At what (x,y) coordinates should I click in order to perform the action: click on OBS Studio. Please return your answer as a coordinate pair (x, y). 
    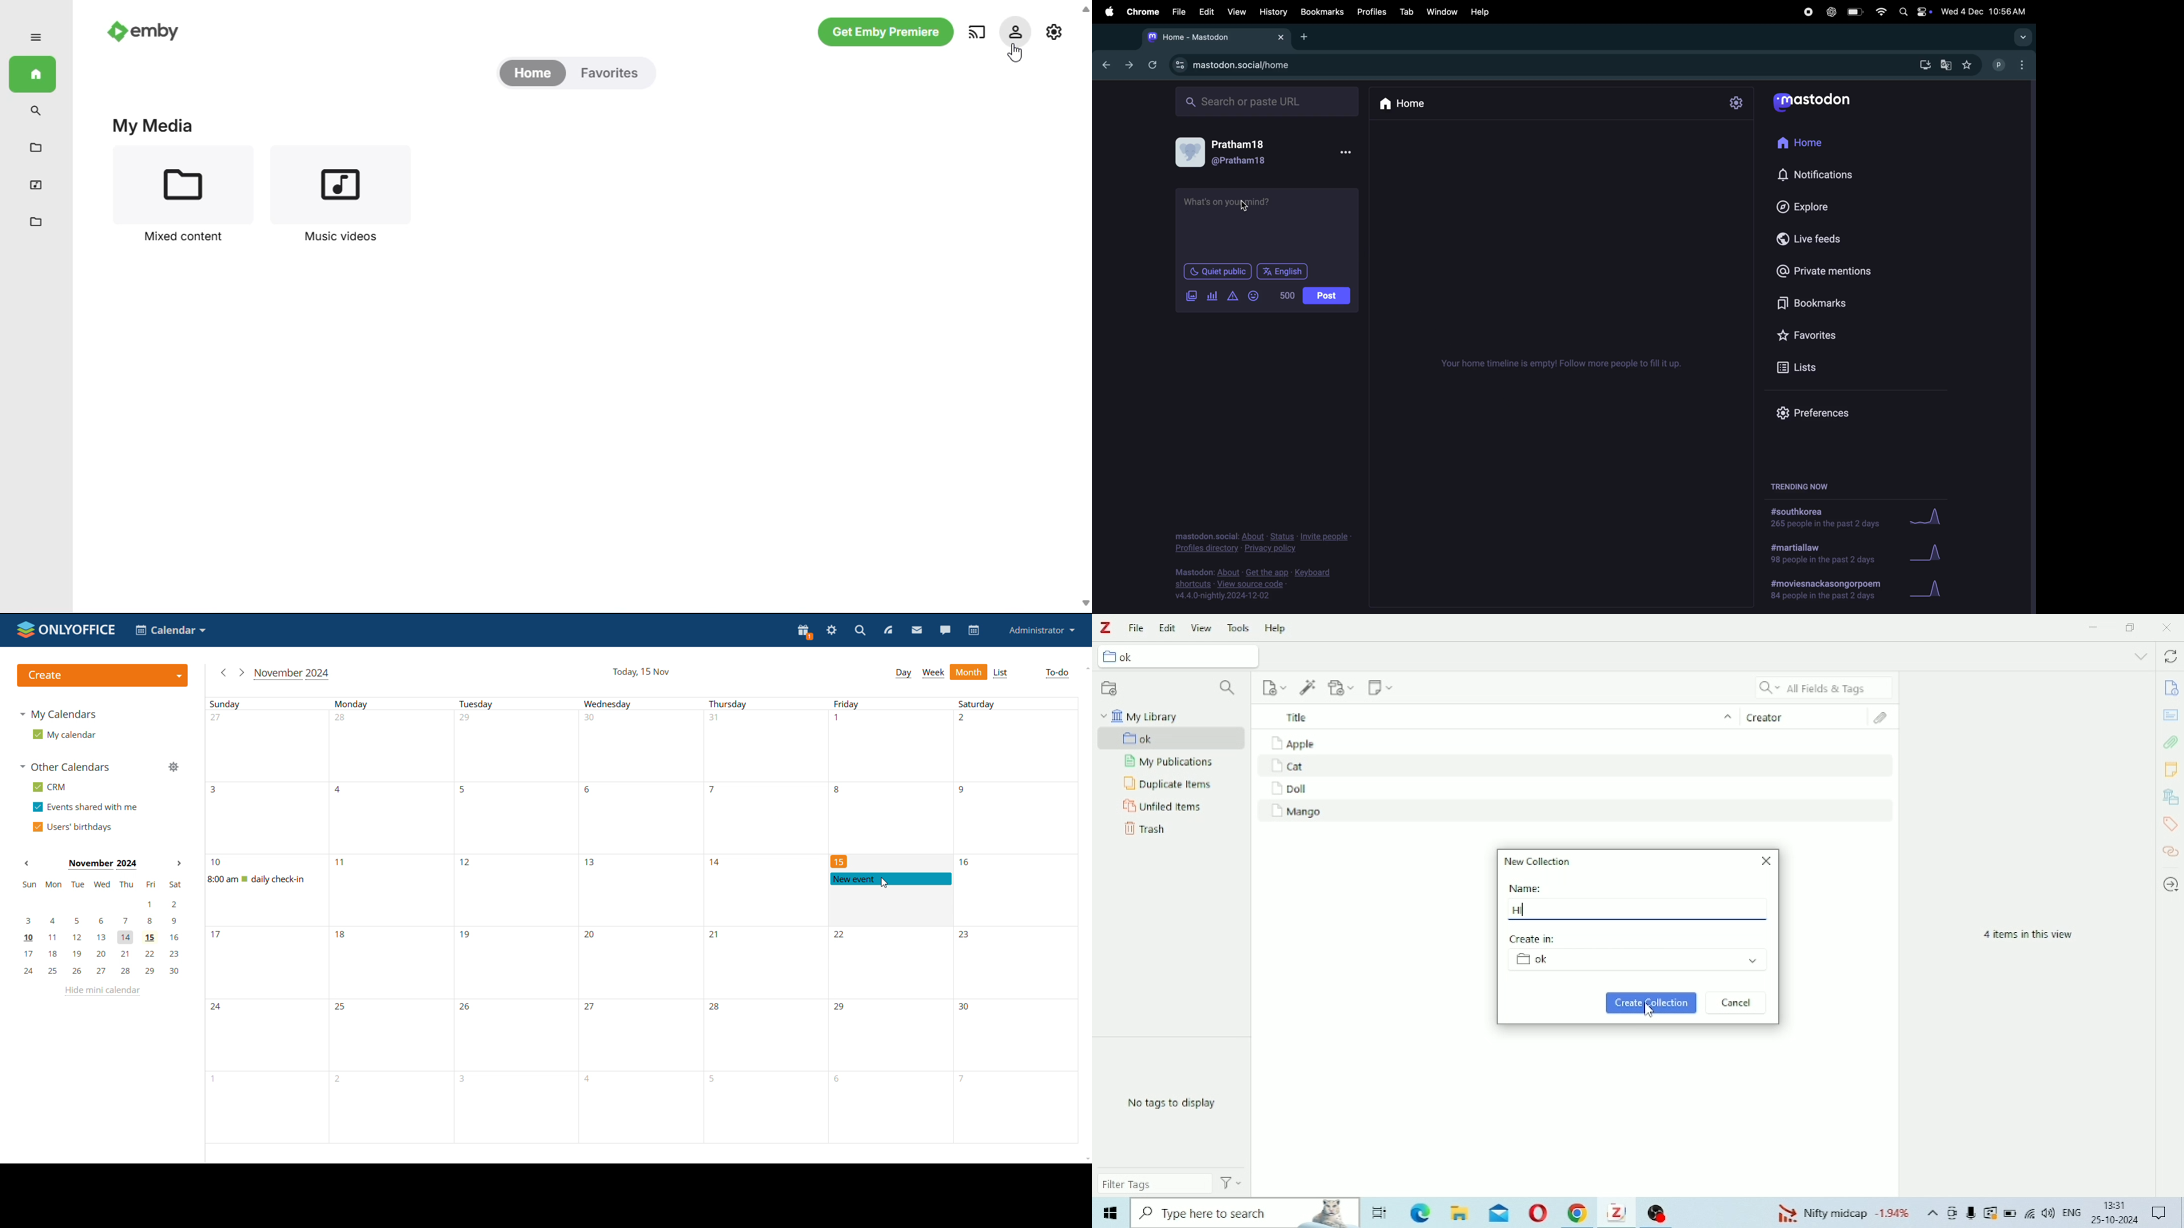
    Looking at the image, I should click on (1660, 1212).